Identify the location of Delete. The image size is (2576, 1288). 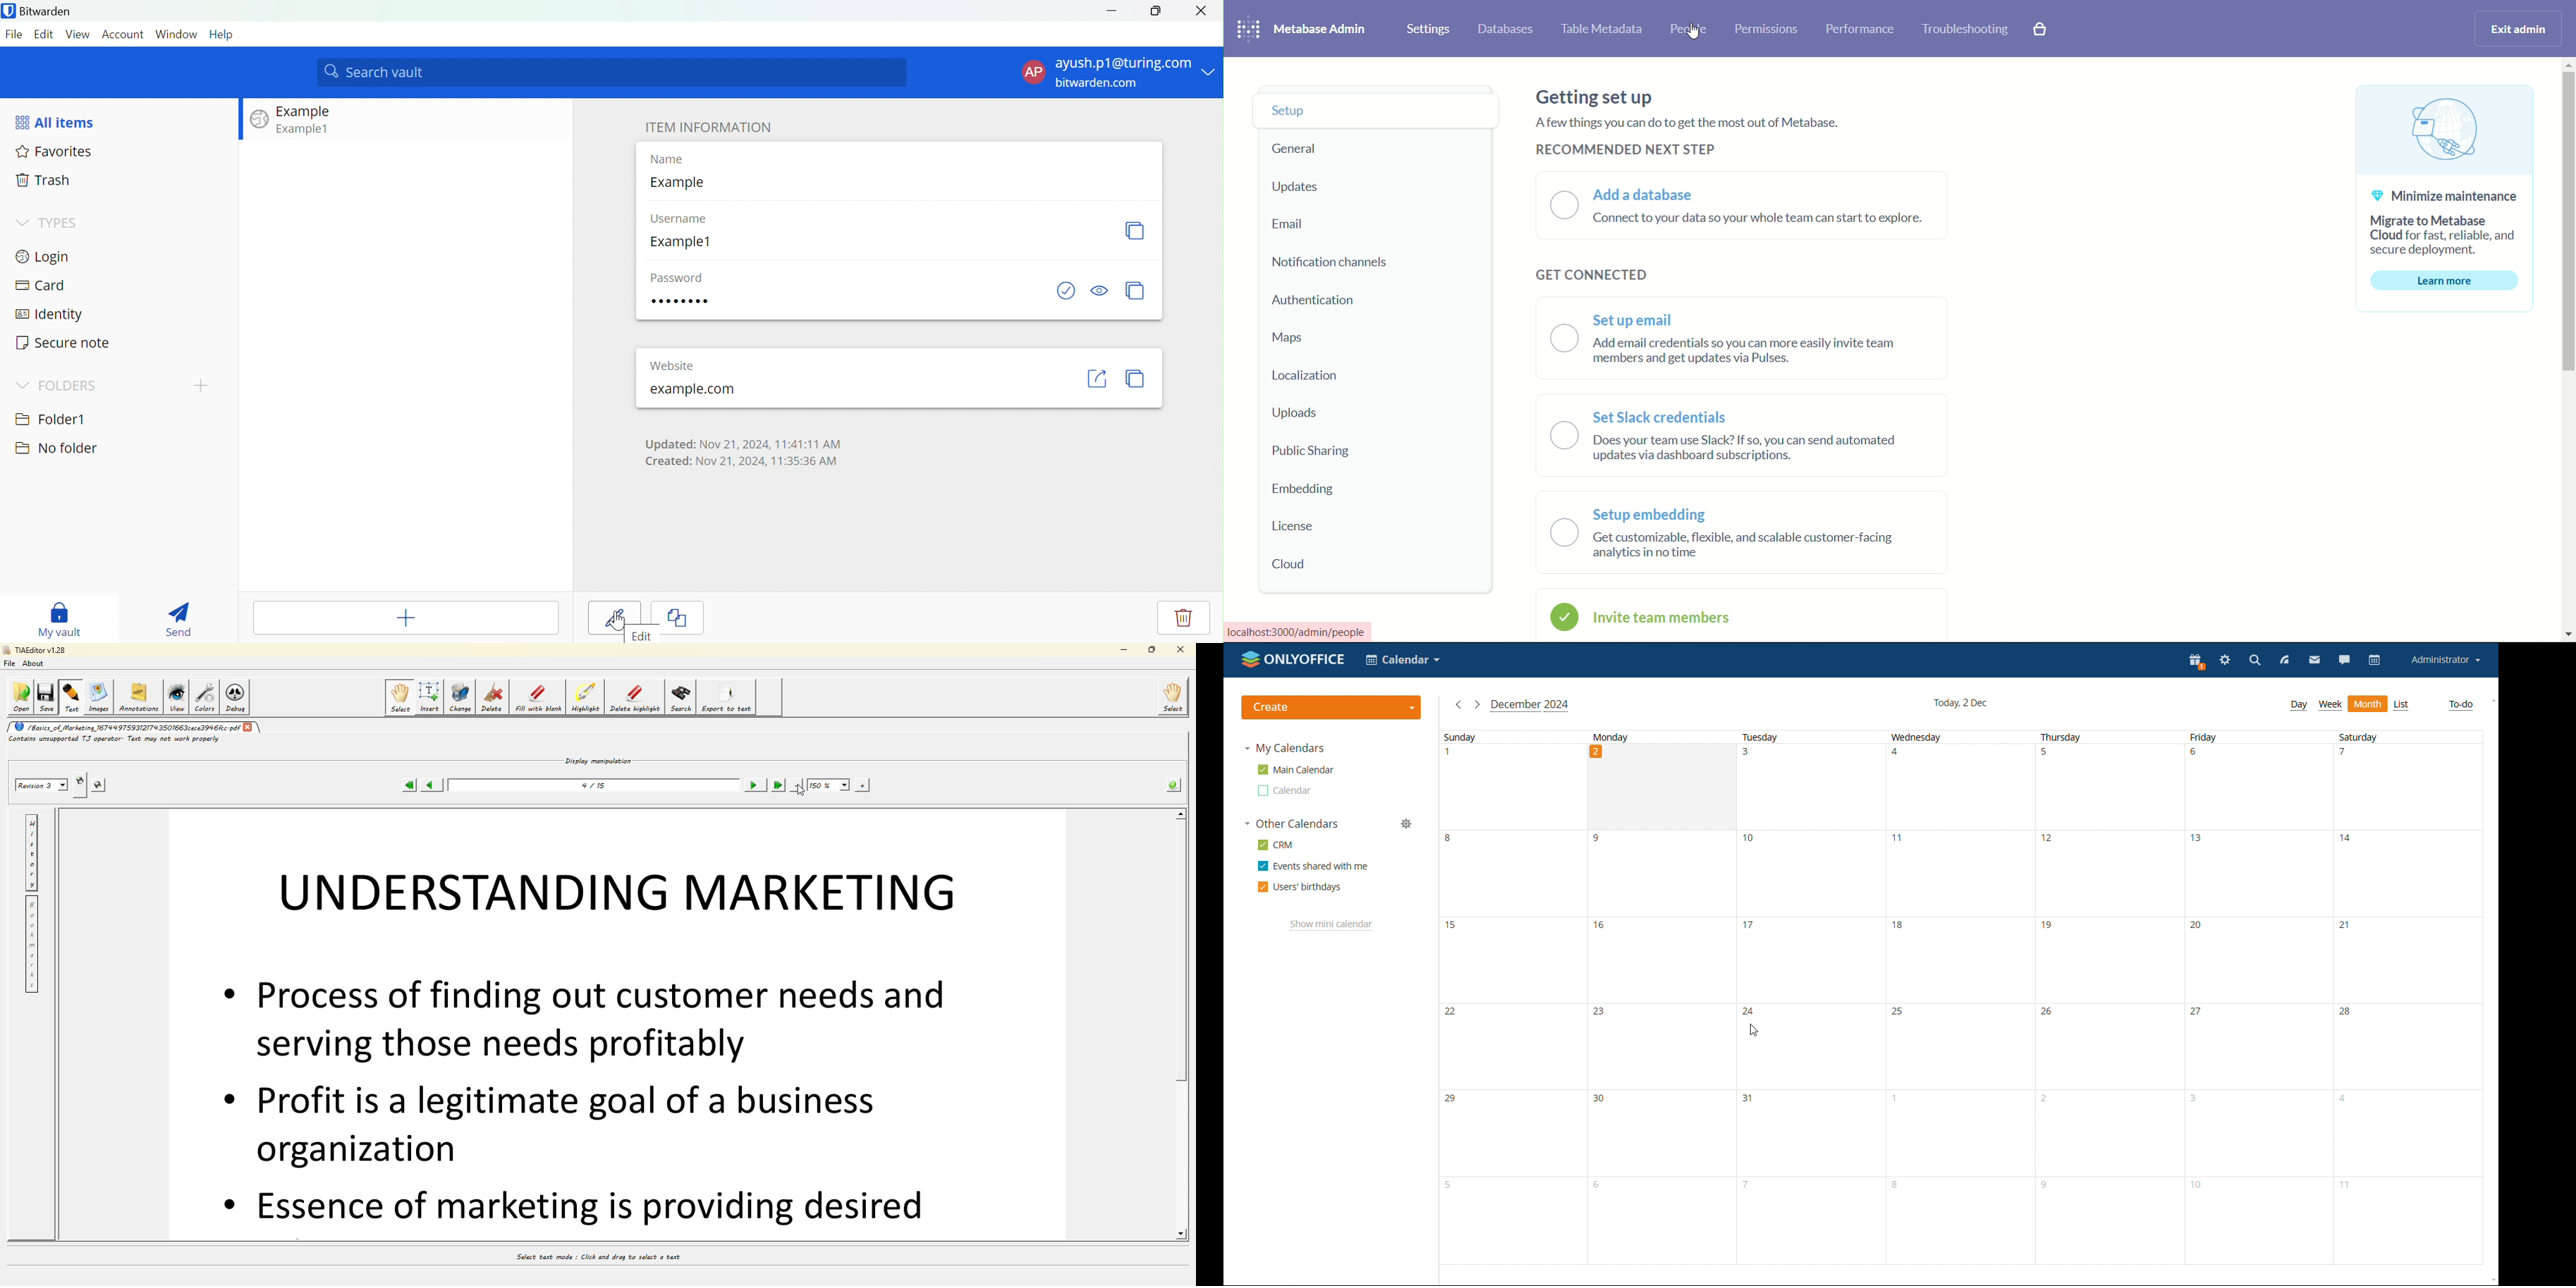
(1184, 617).